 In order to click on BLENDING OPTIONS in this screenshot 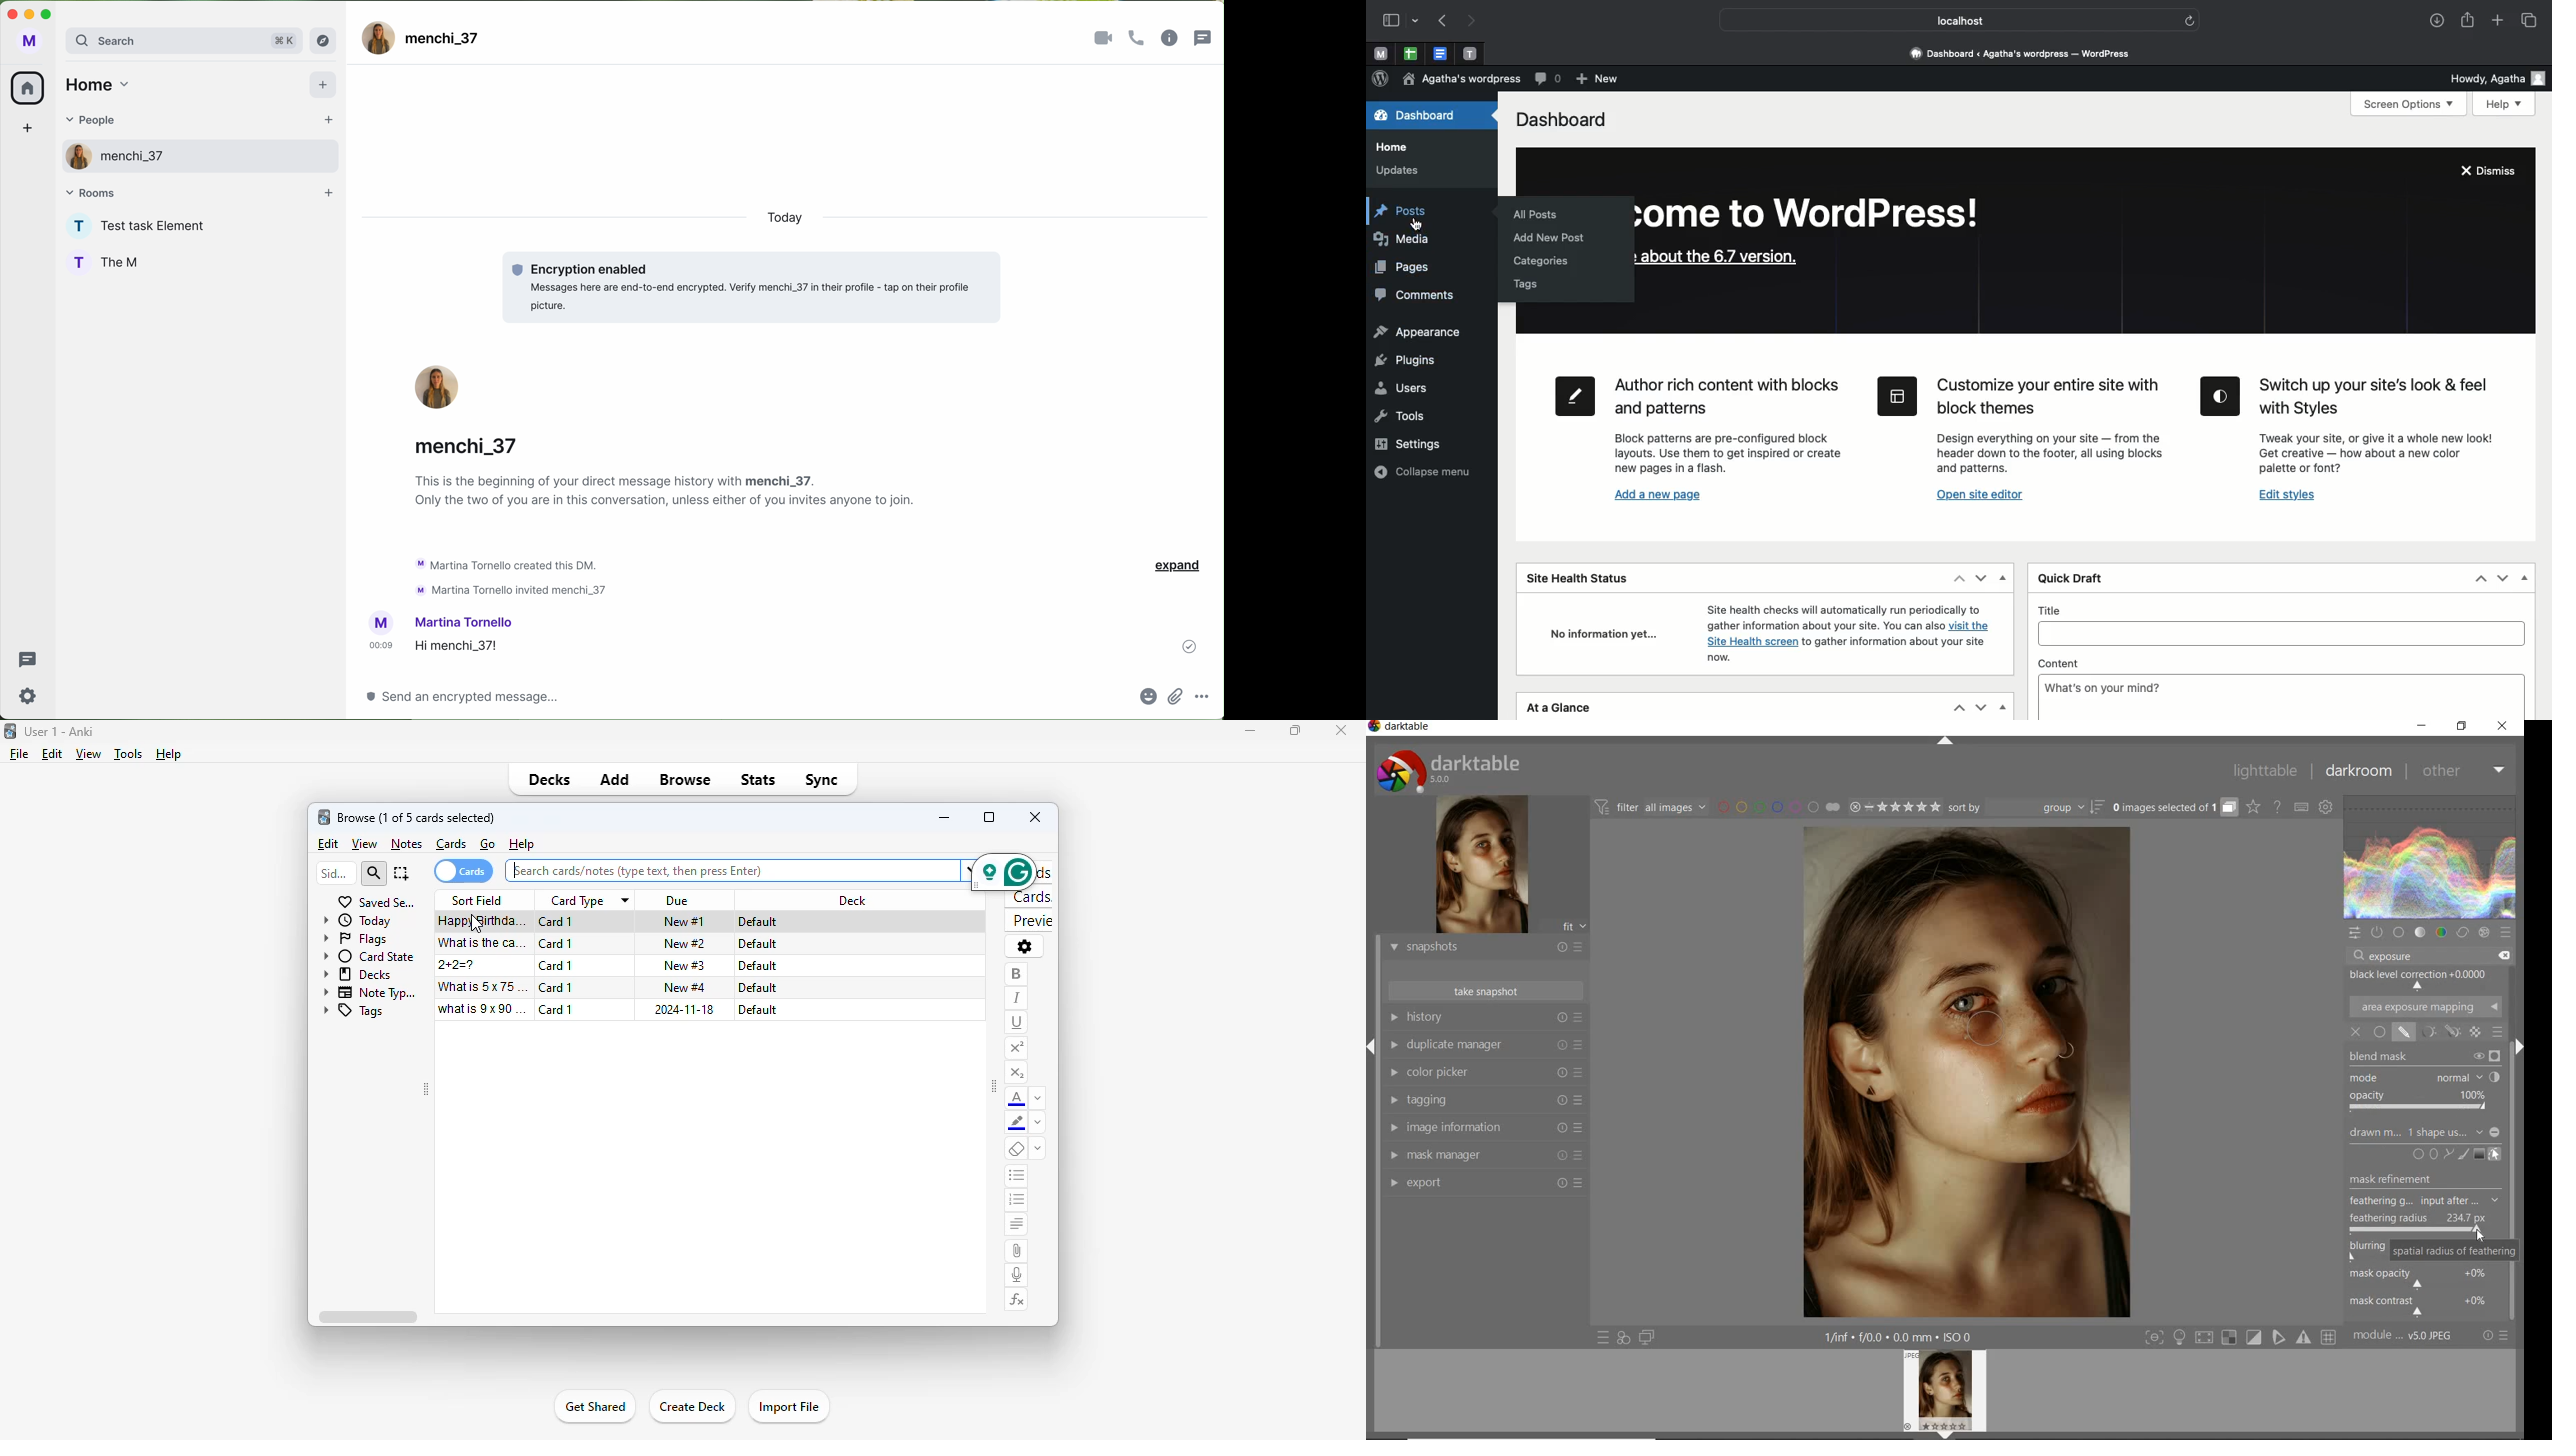, I will do `click(2498, 1032)`.